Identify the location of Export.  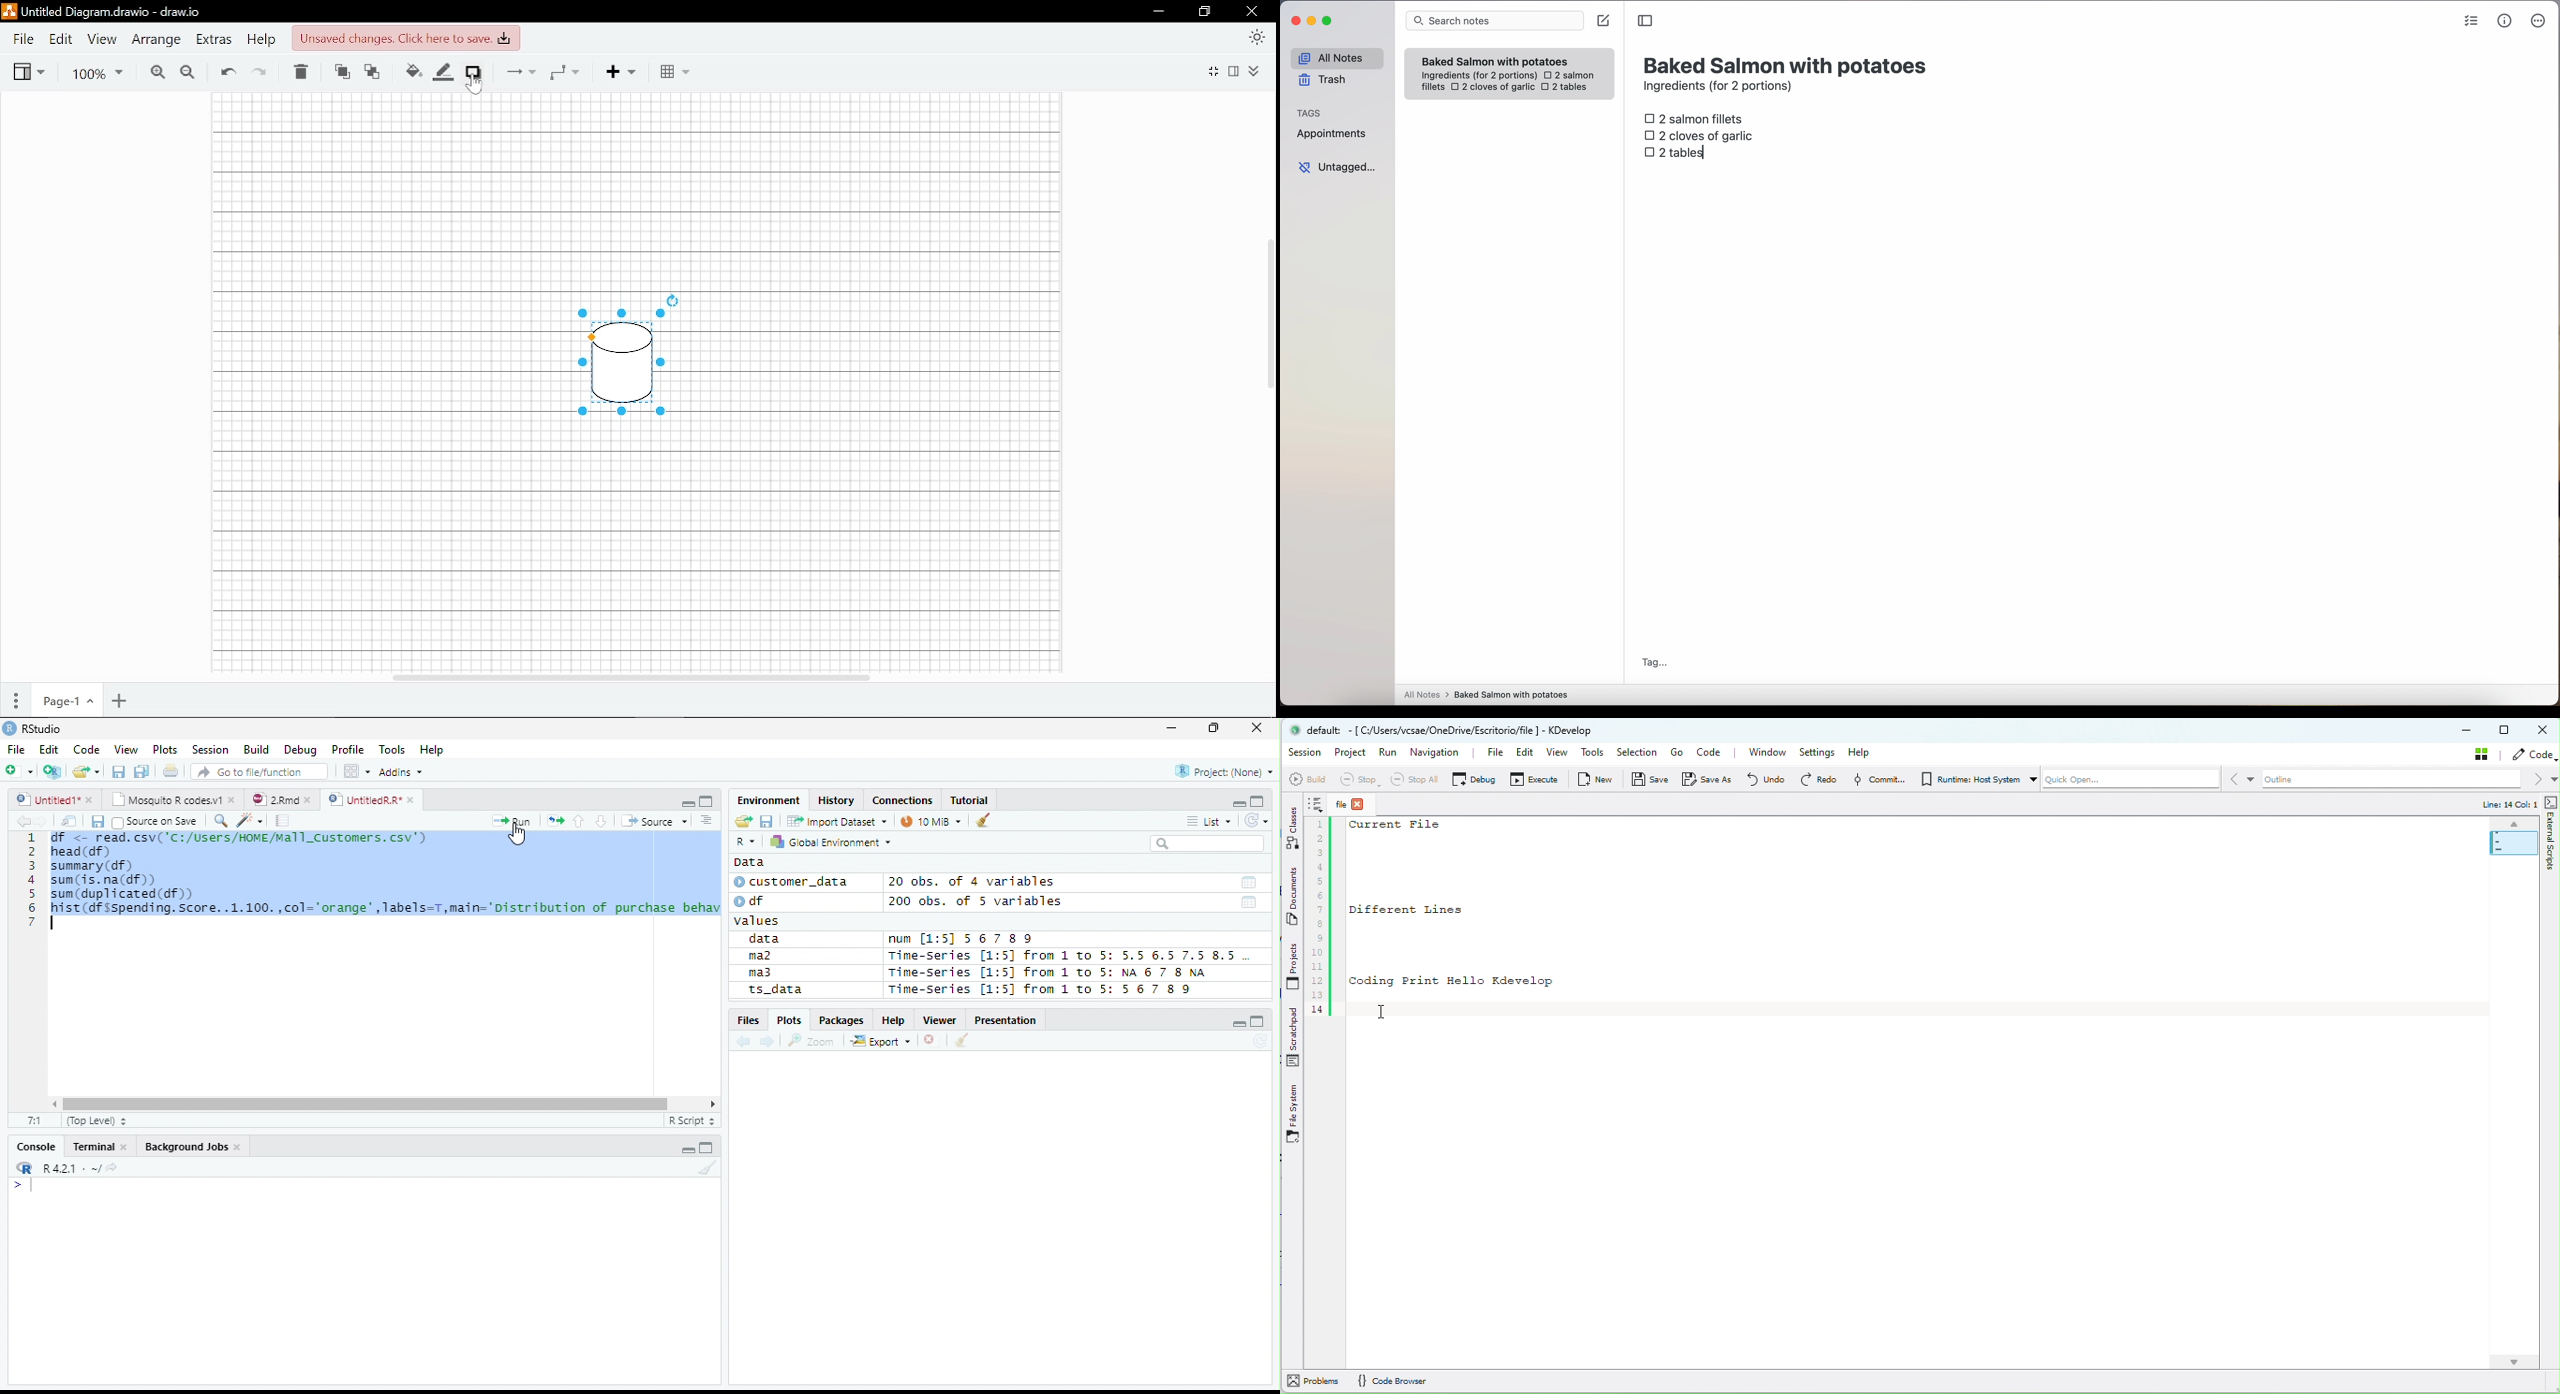
(881, 1042).